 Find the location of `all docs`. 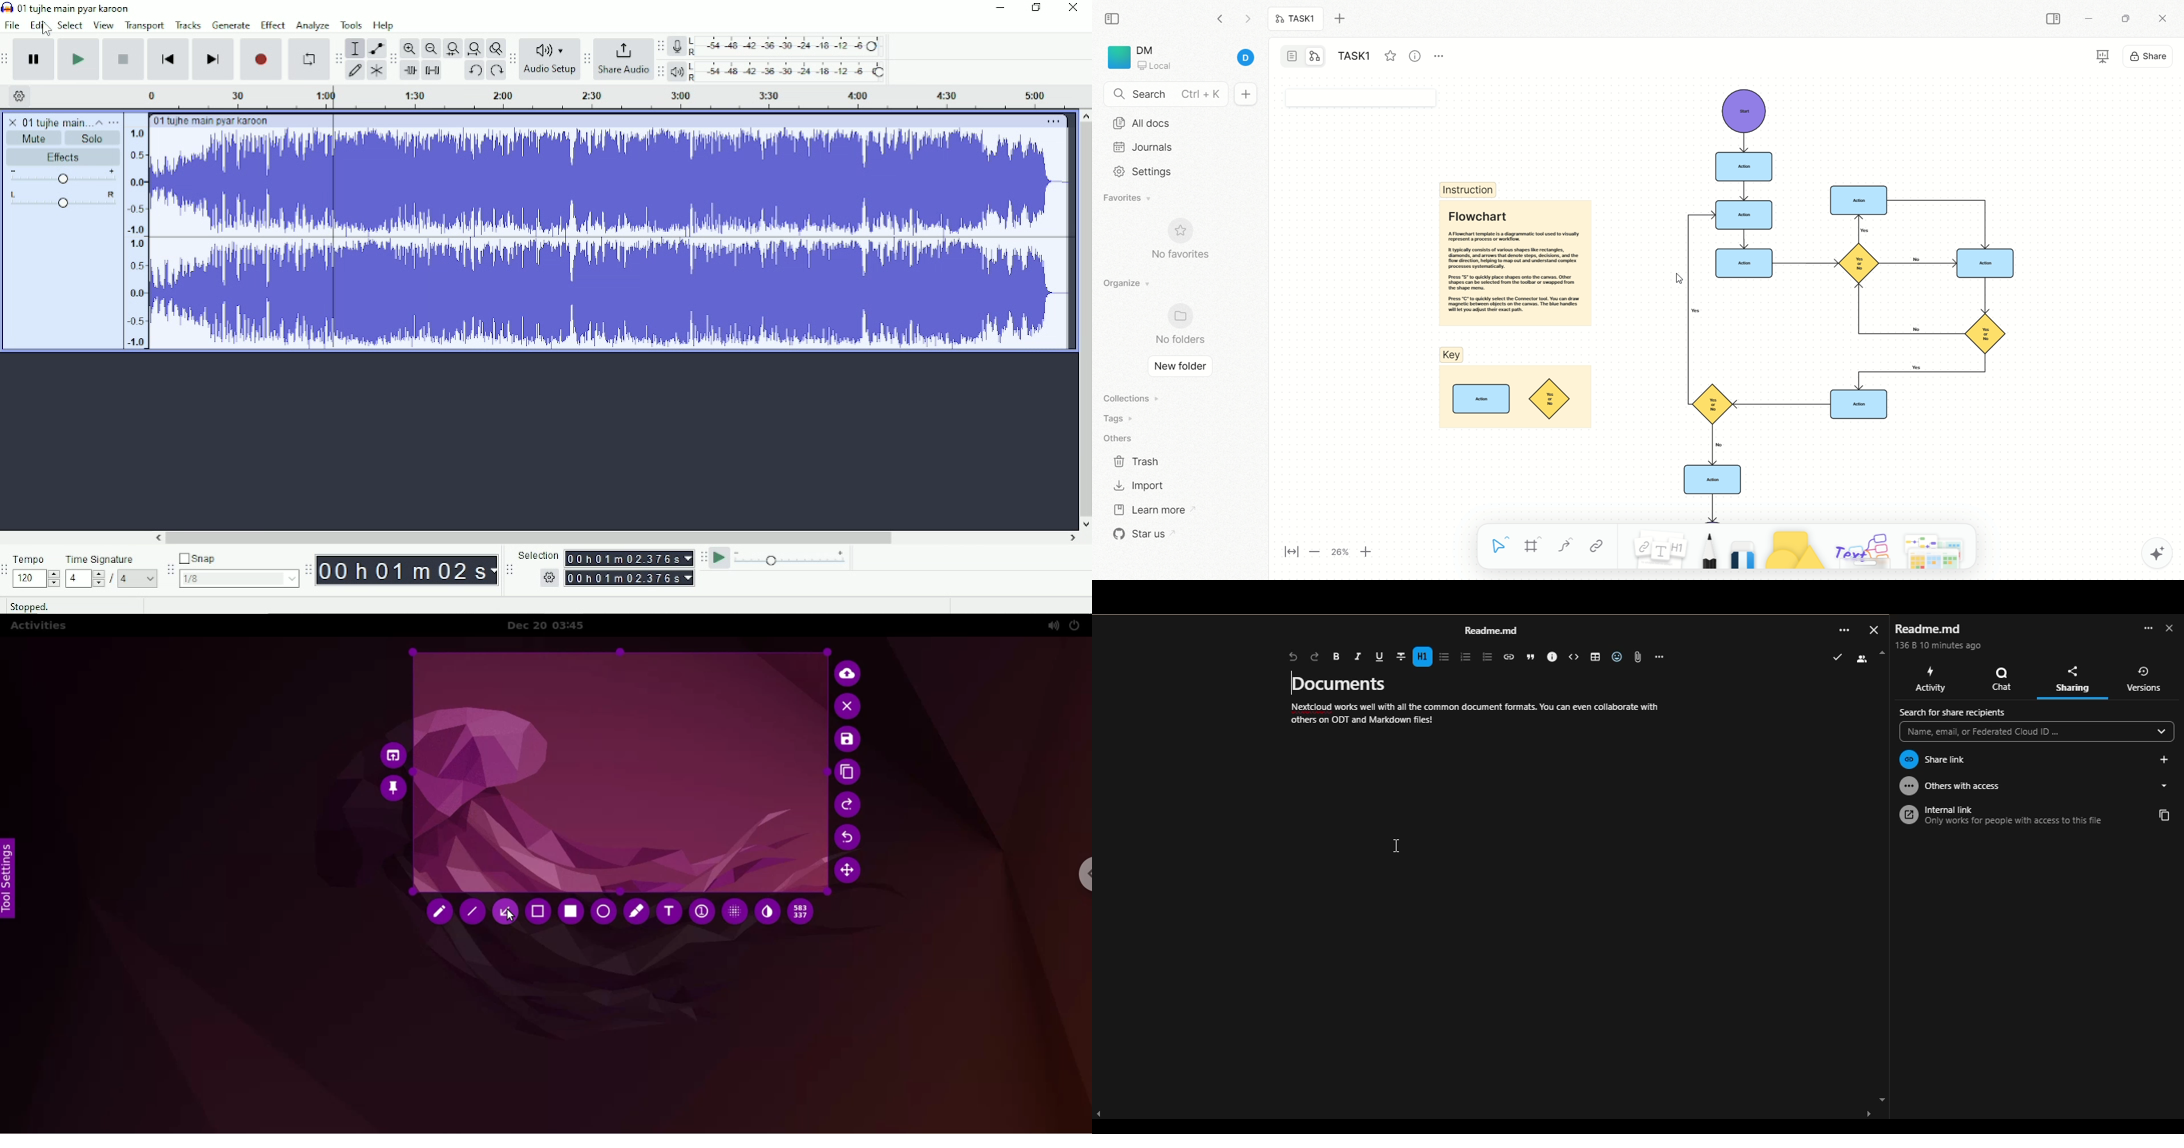

all docs is located at coordinates (1141, 123).